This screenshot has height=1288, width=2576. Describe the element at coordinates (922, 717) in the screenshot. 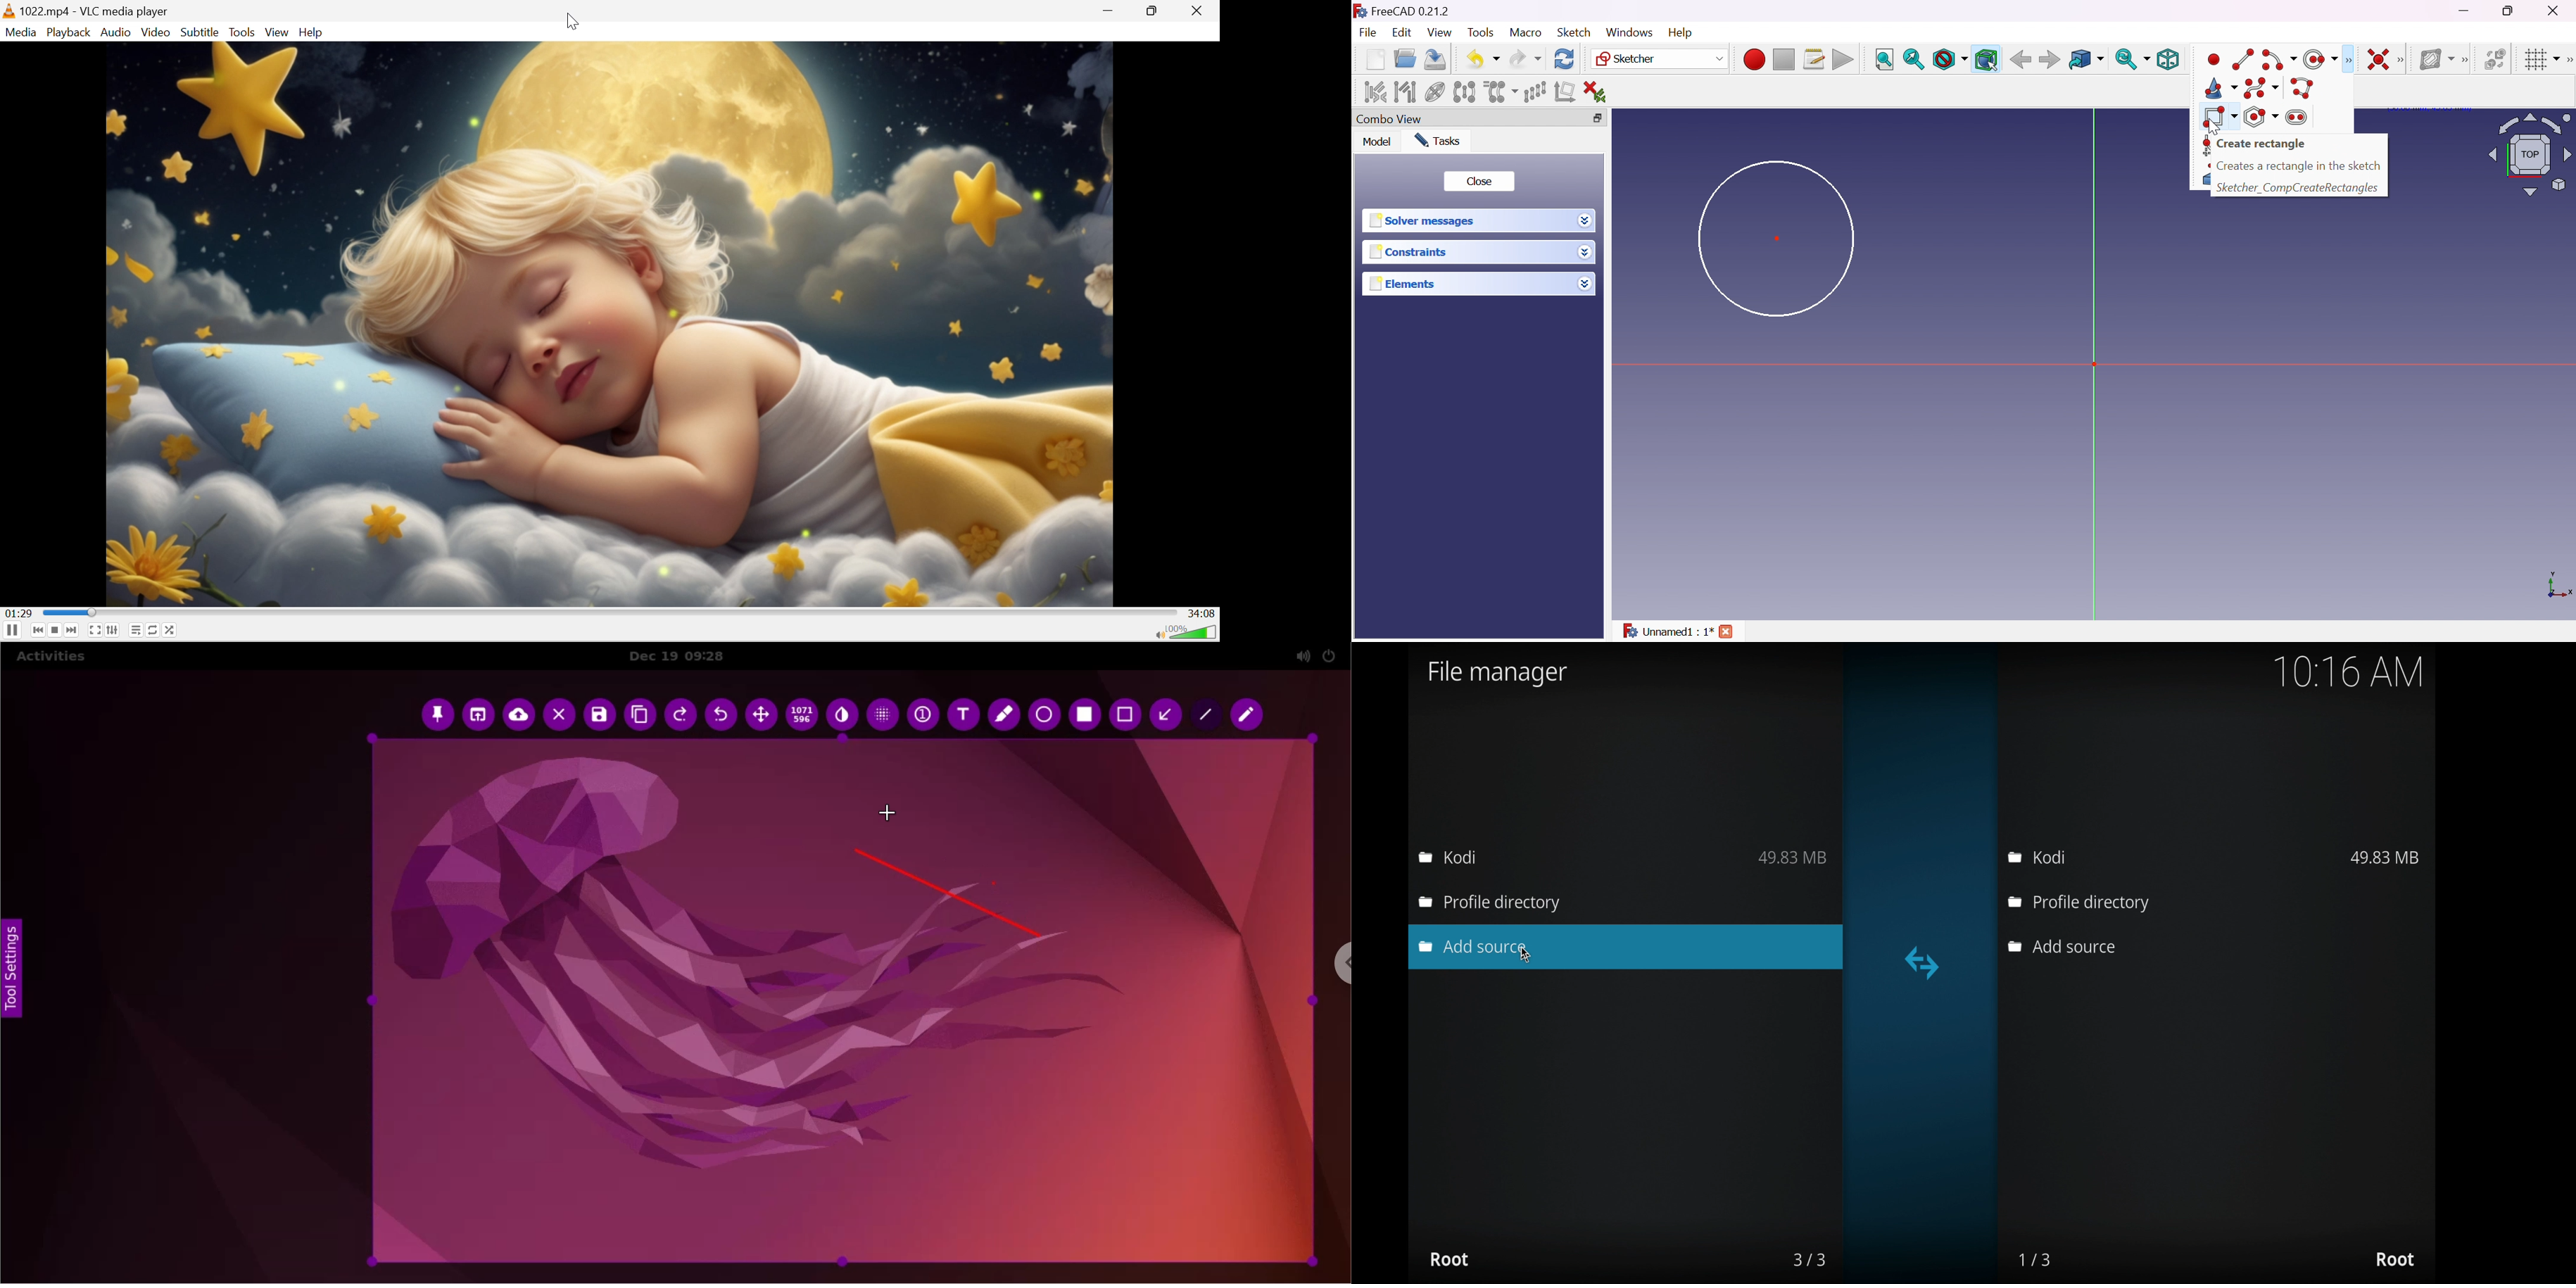

I see `auto increment` at that location.